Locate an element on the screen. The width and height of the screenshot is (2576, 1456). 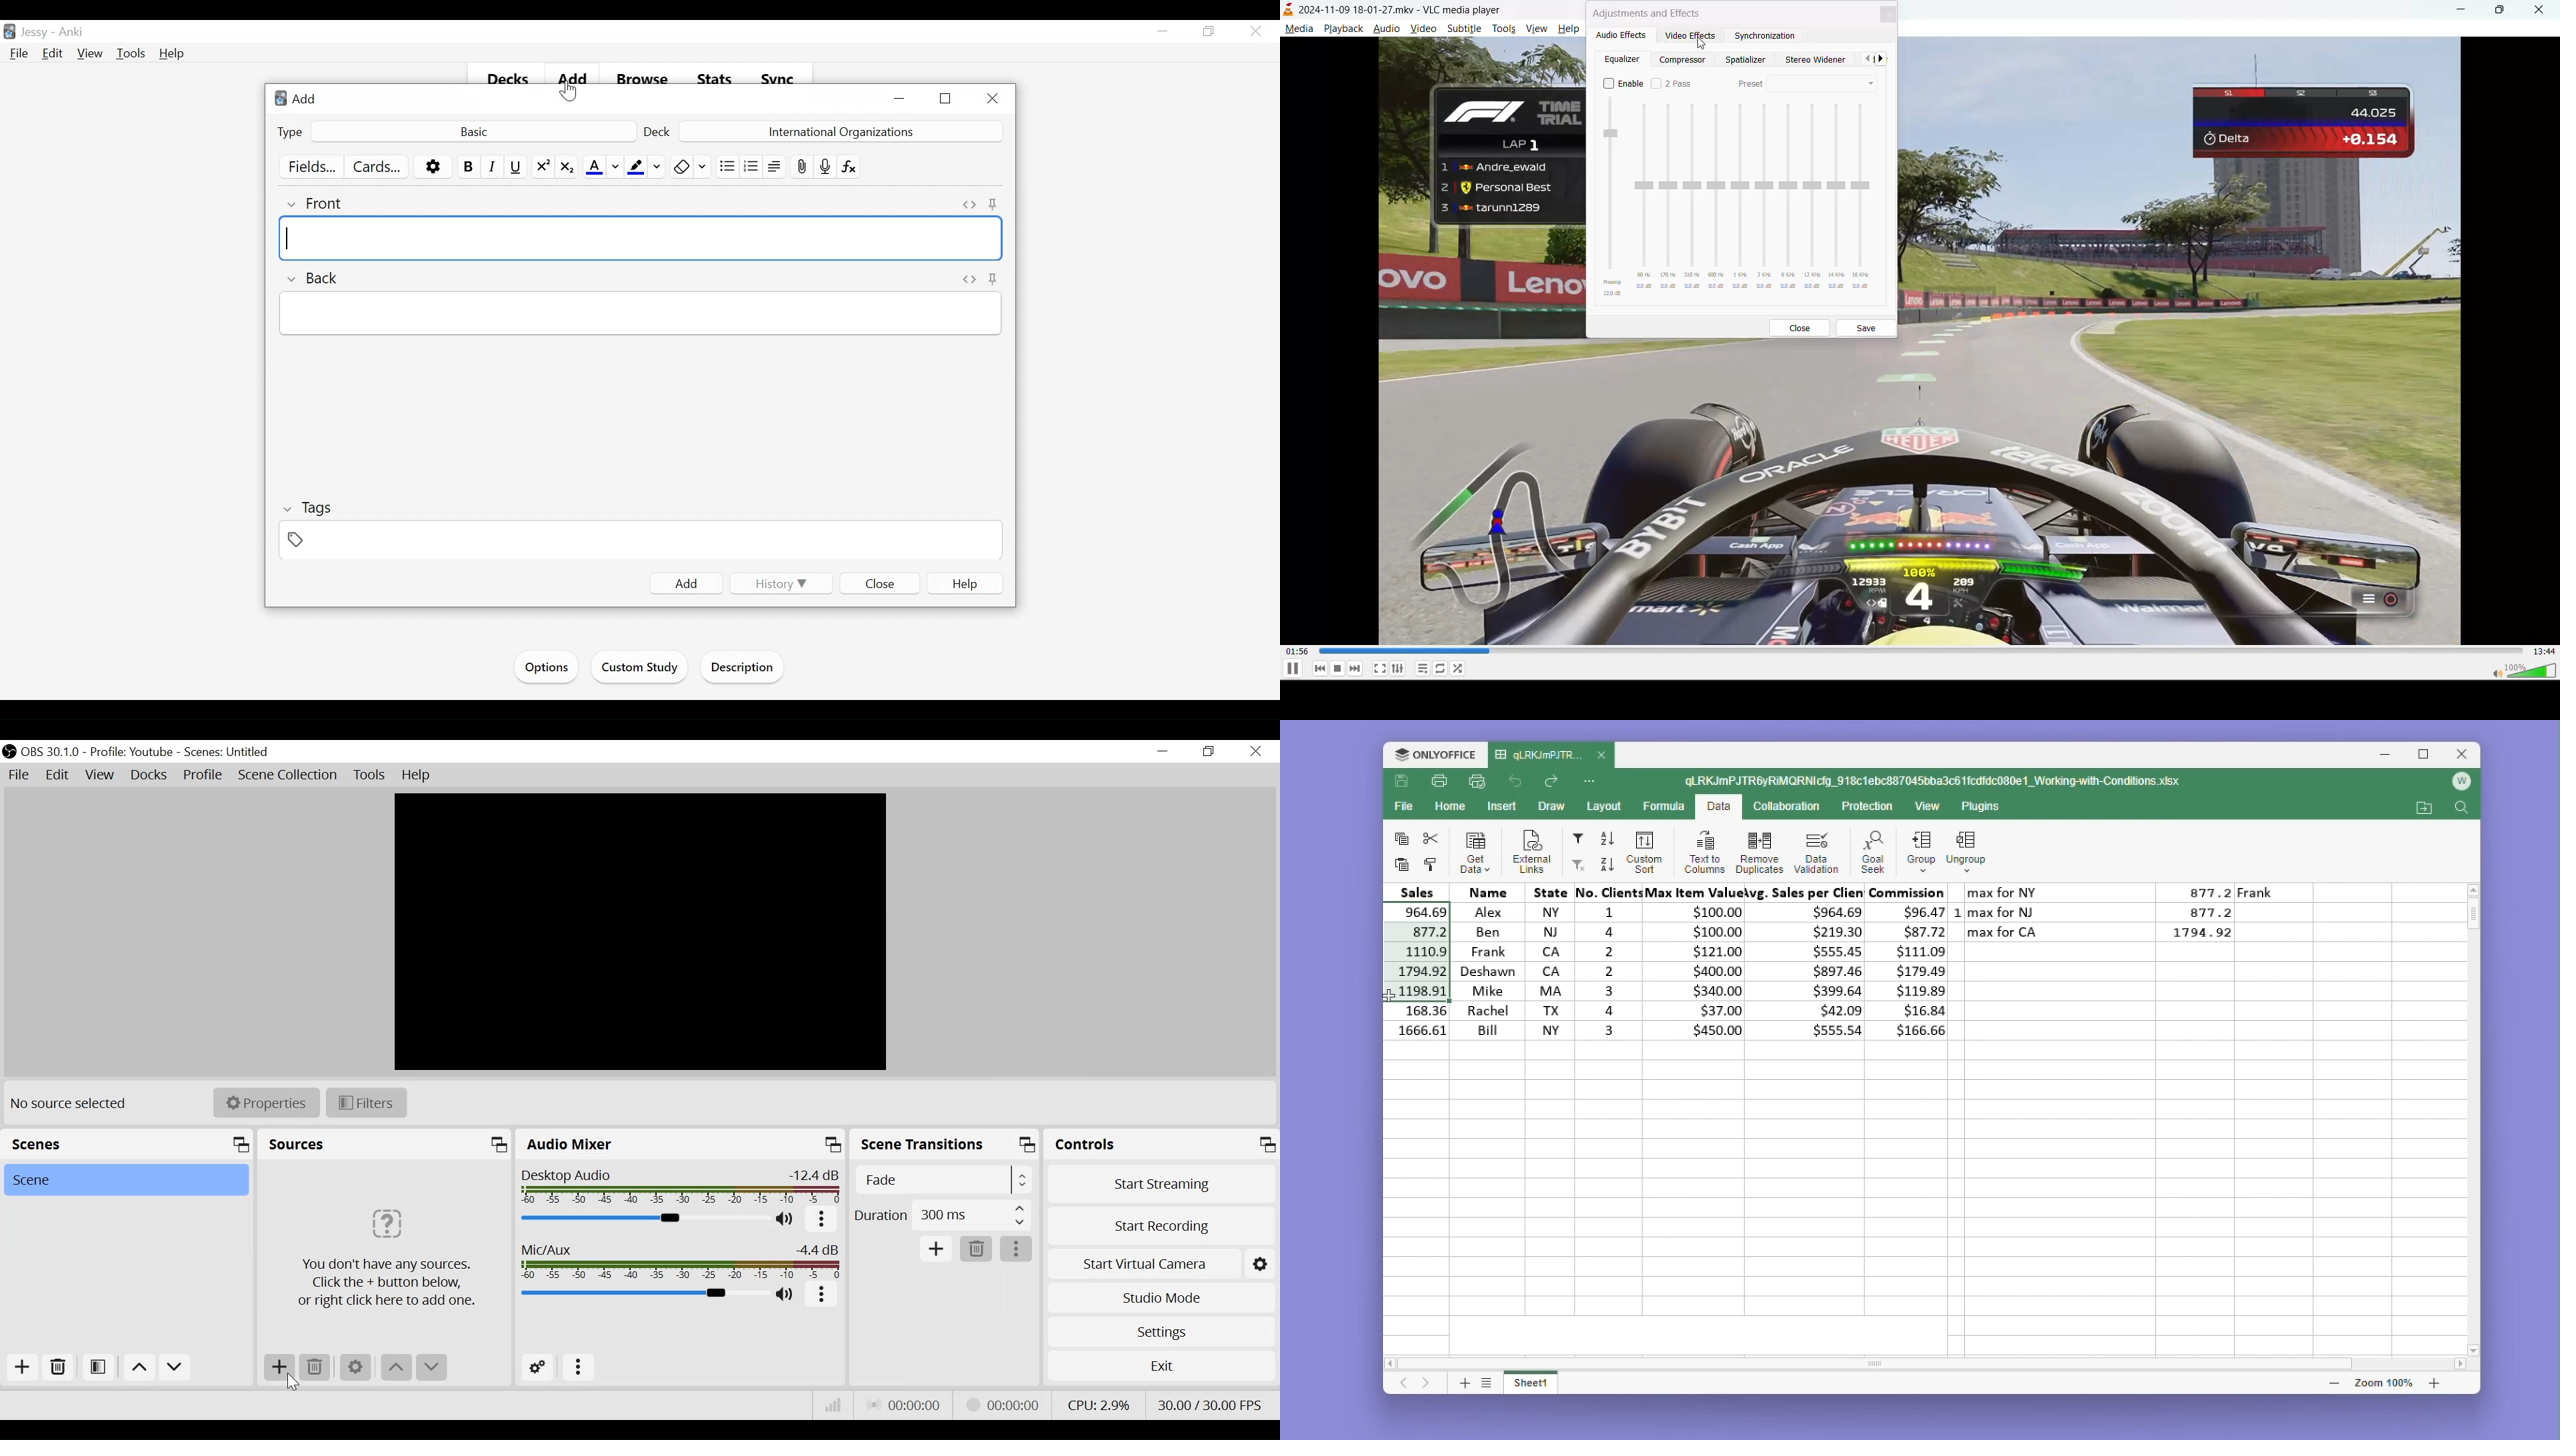
close is located at coordinates (2541, 10).